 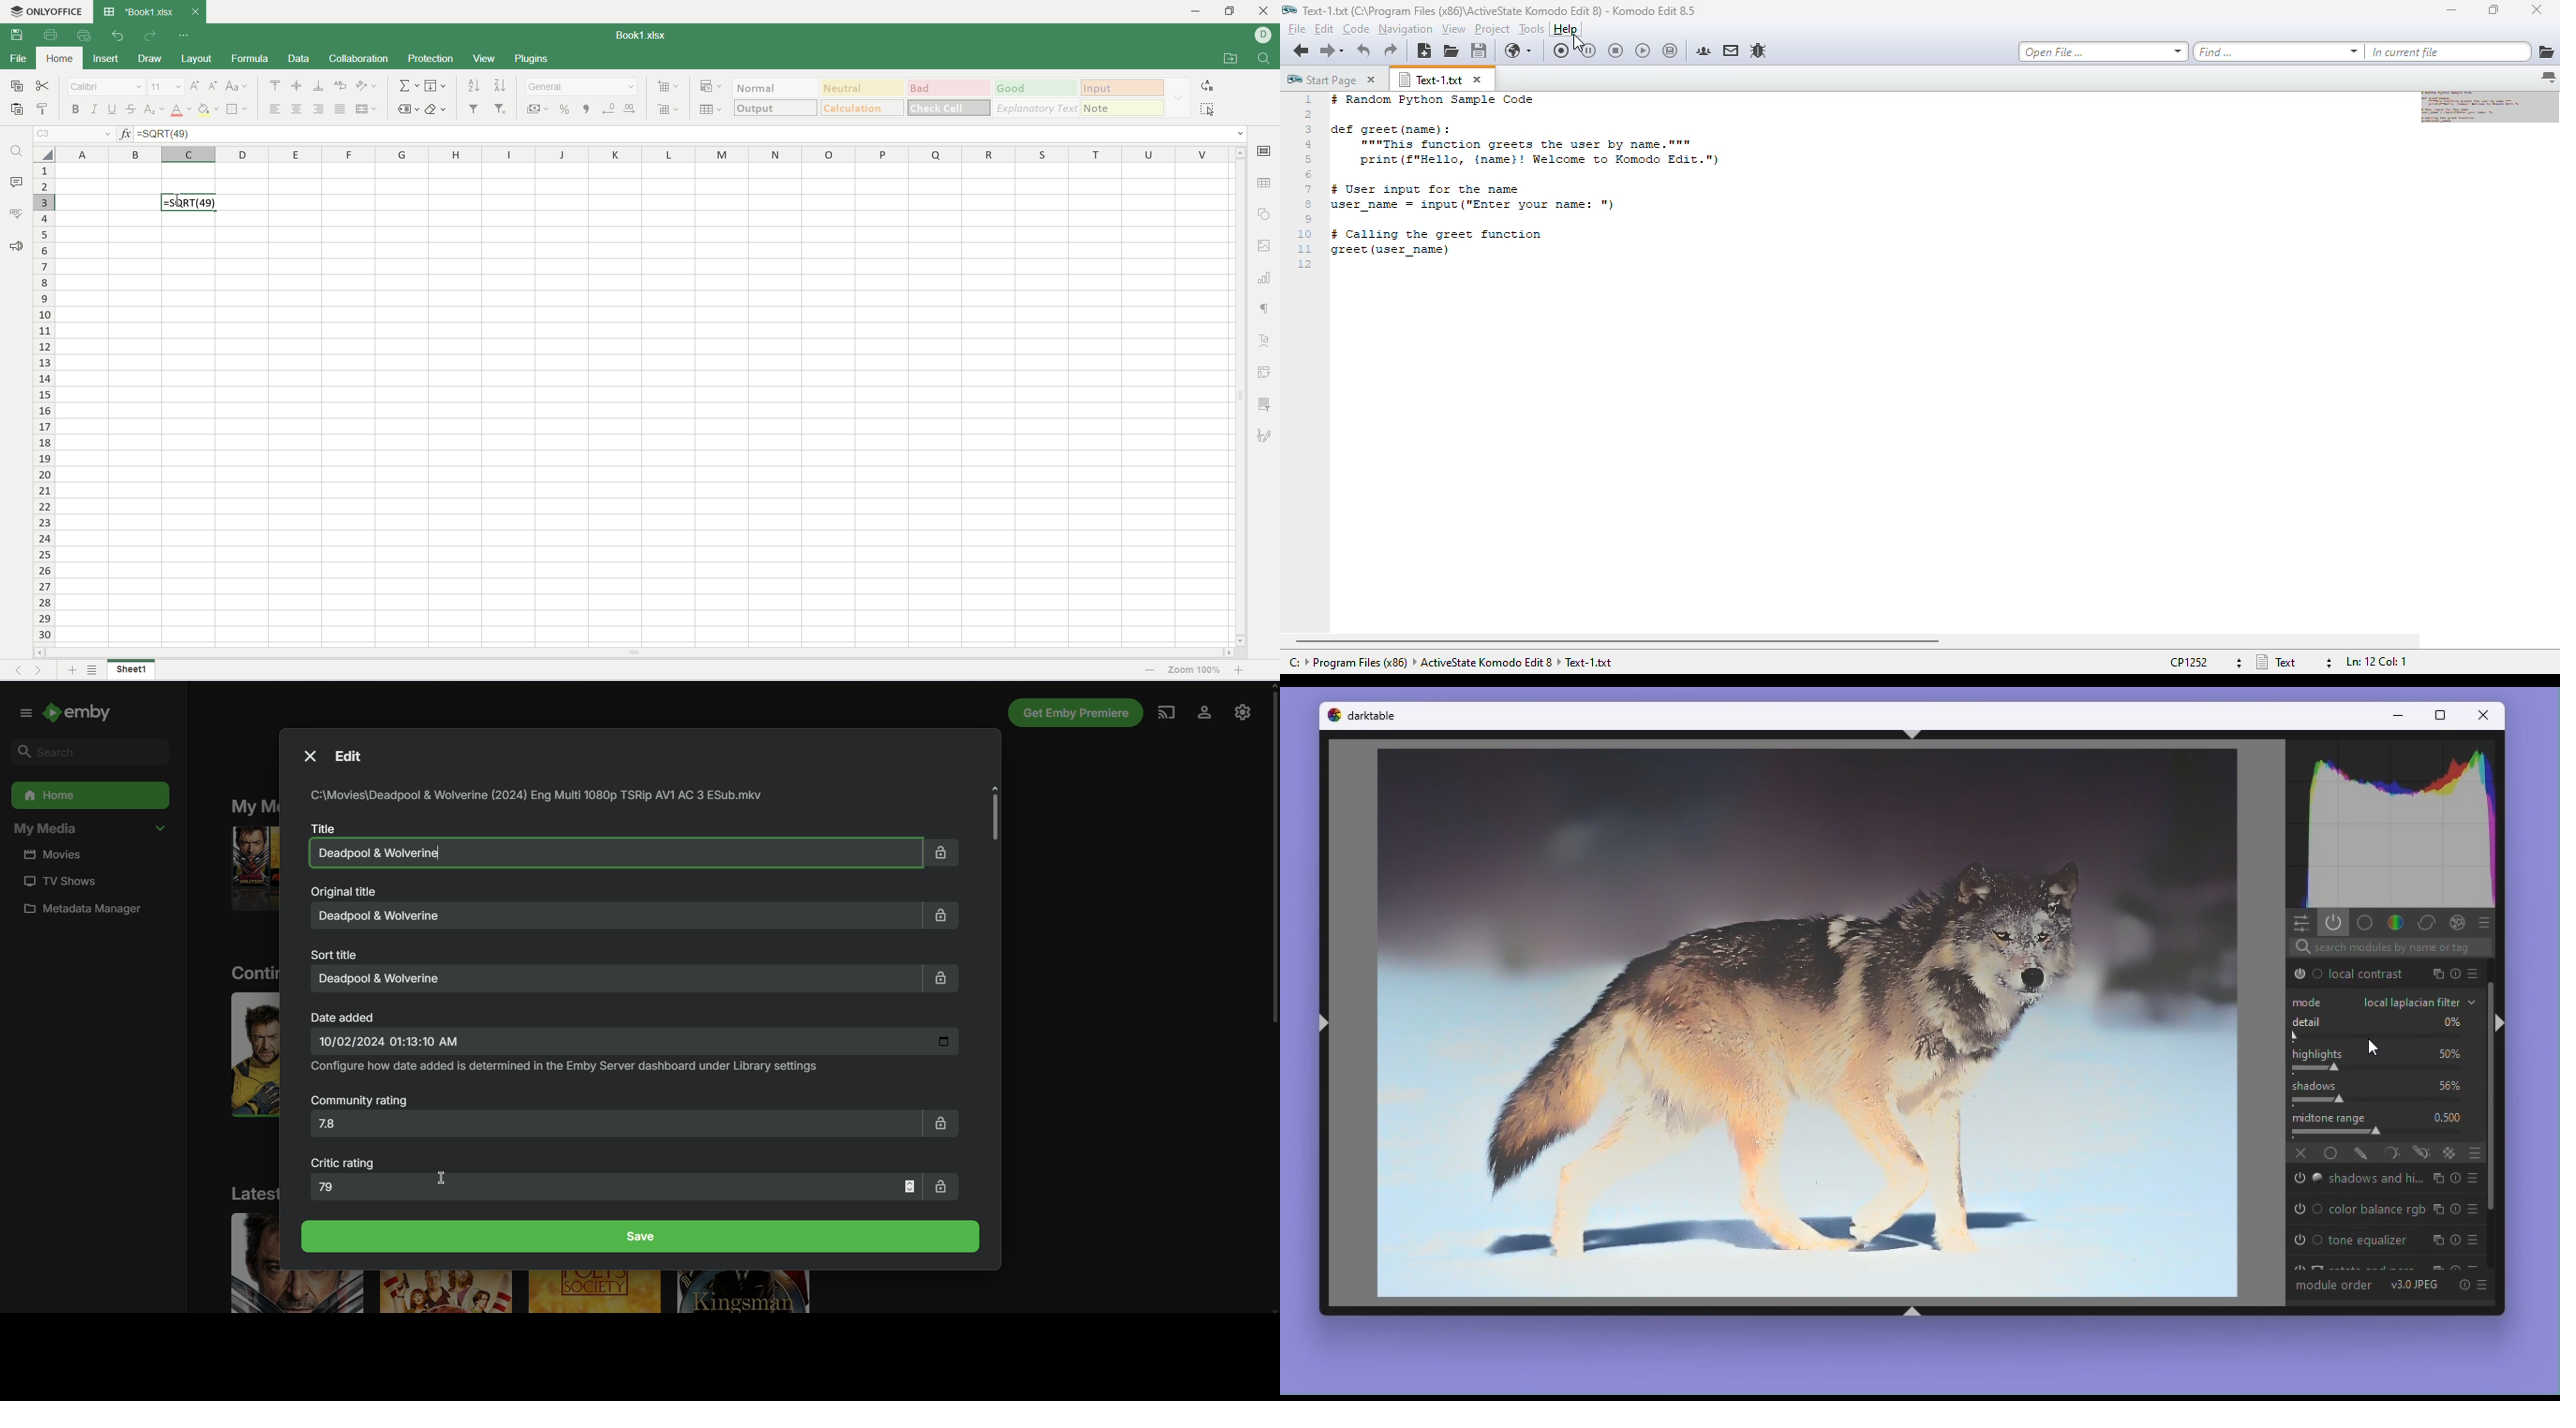 What do you see at coordinates (2424, 922) in the screenshot?
I see `Correct` at bounding box center [2424, 922].